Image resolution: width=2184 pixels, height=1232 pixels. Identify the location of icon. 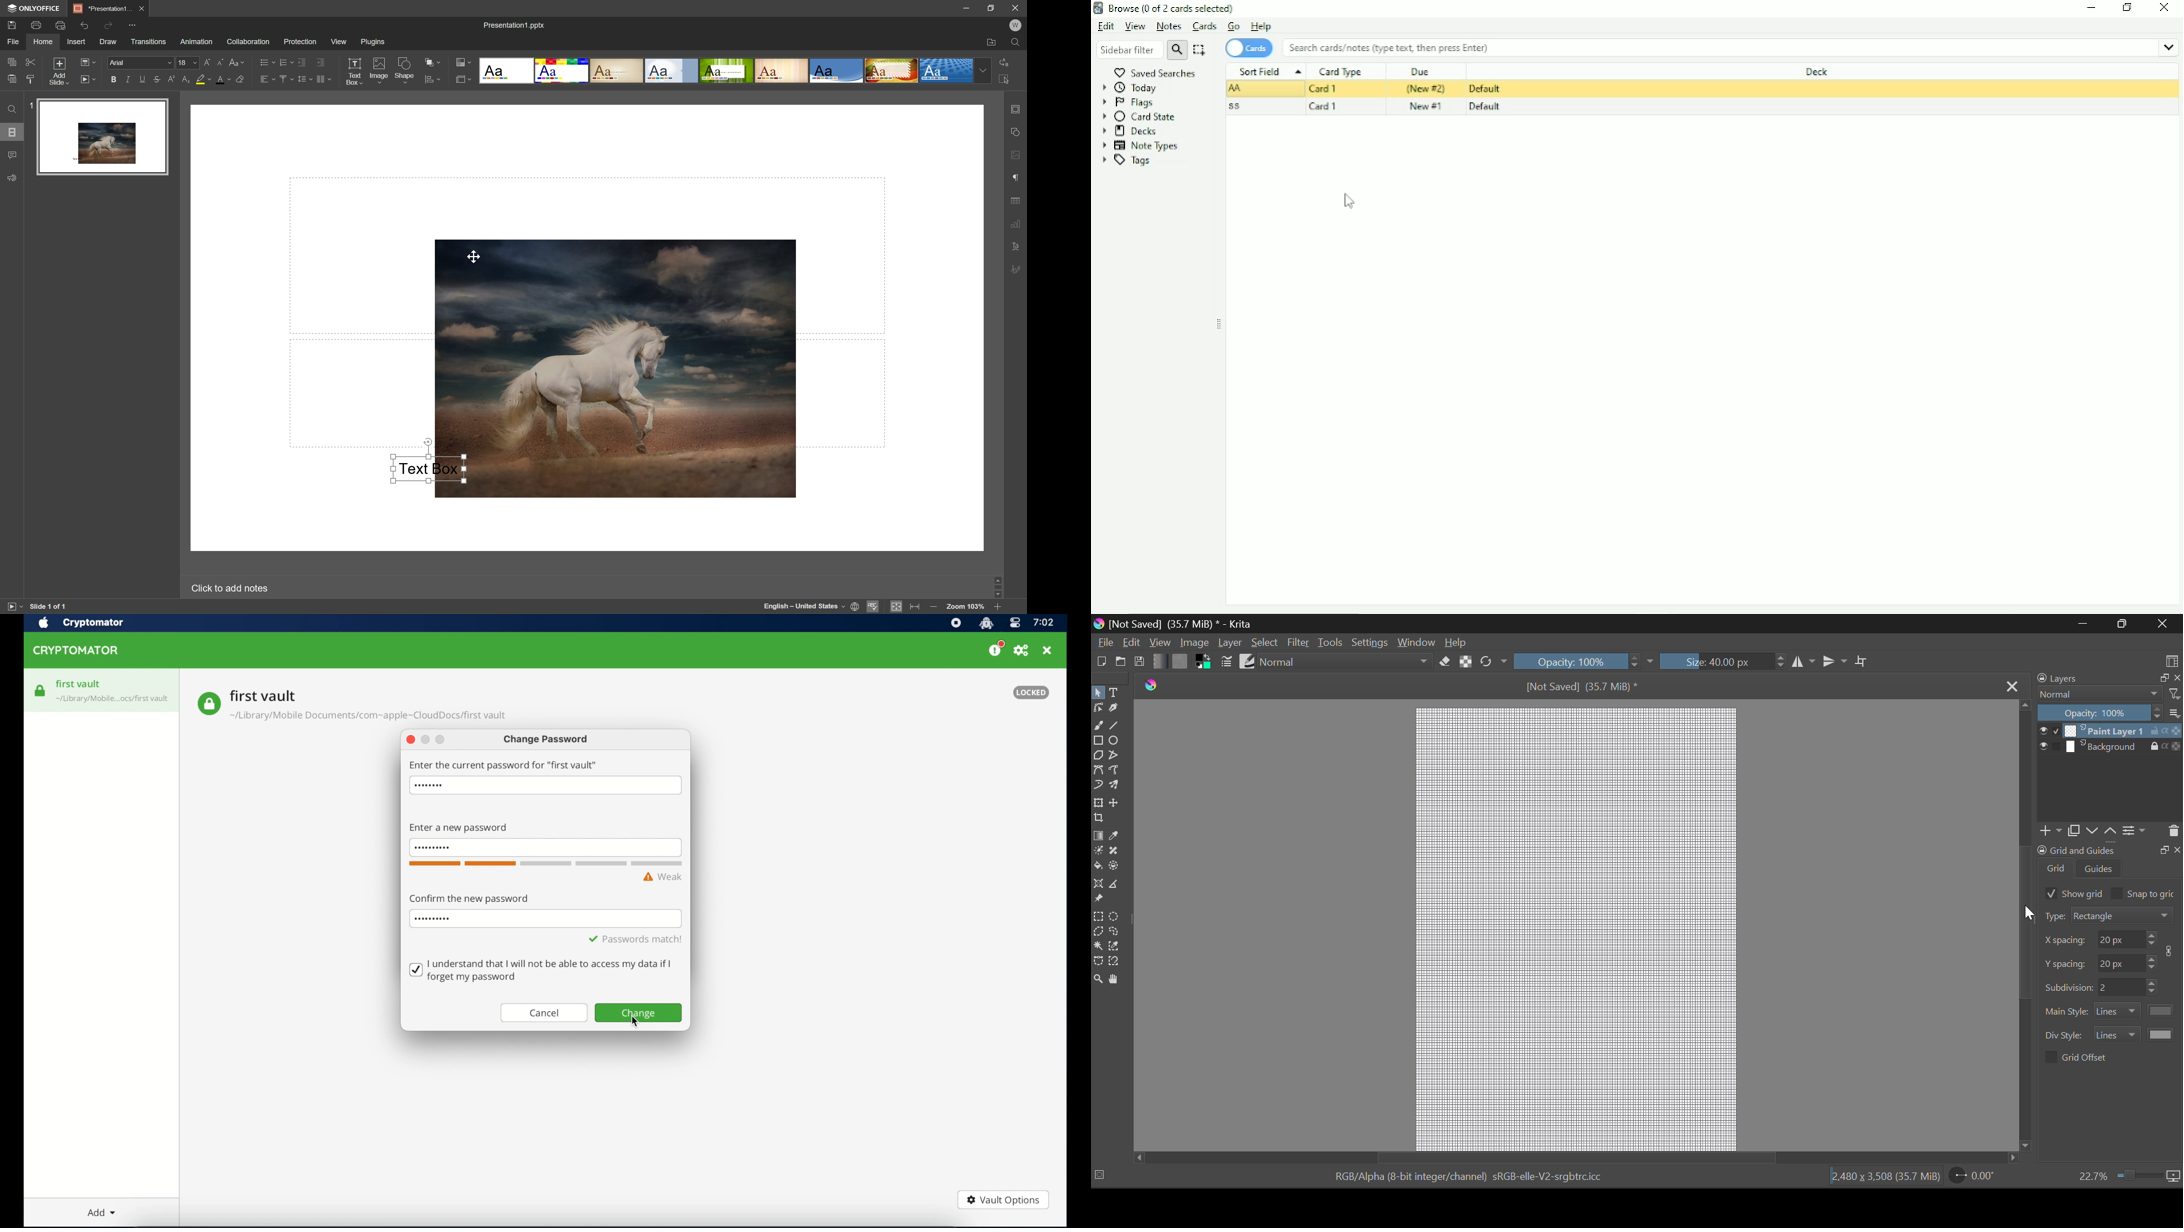
(2172, 951).